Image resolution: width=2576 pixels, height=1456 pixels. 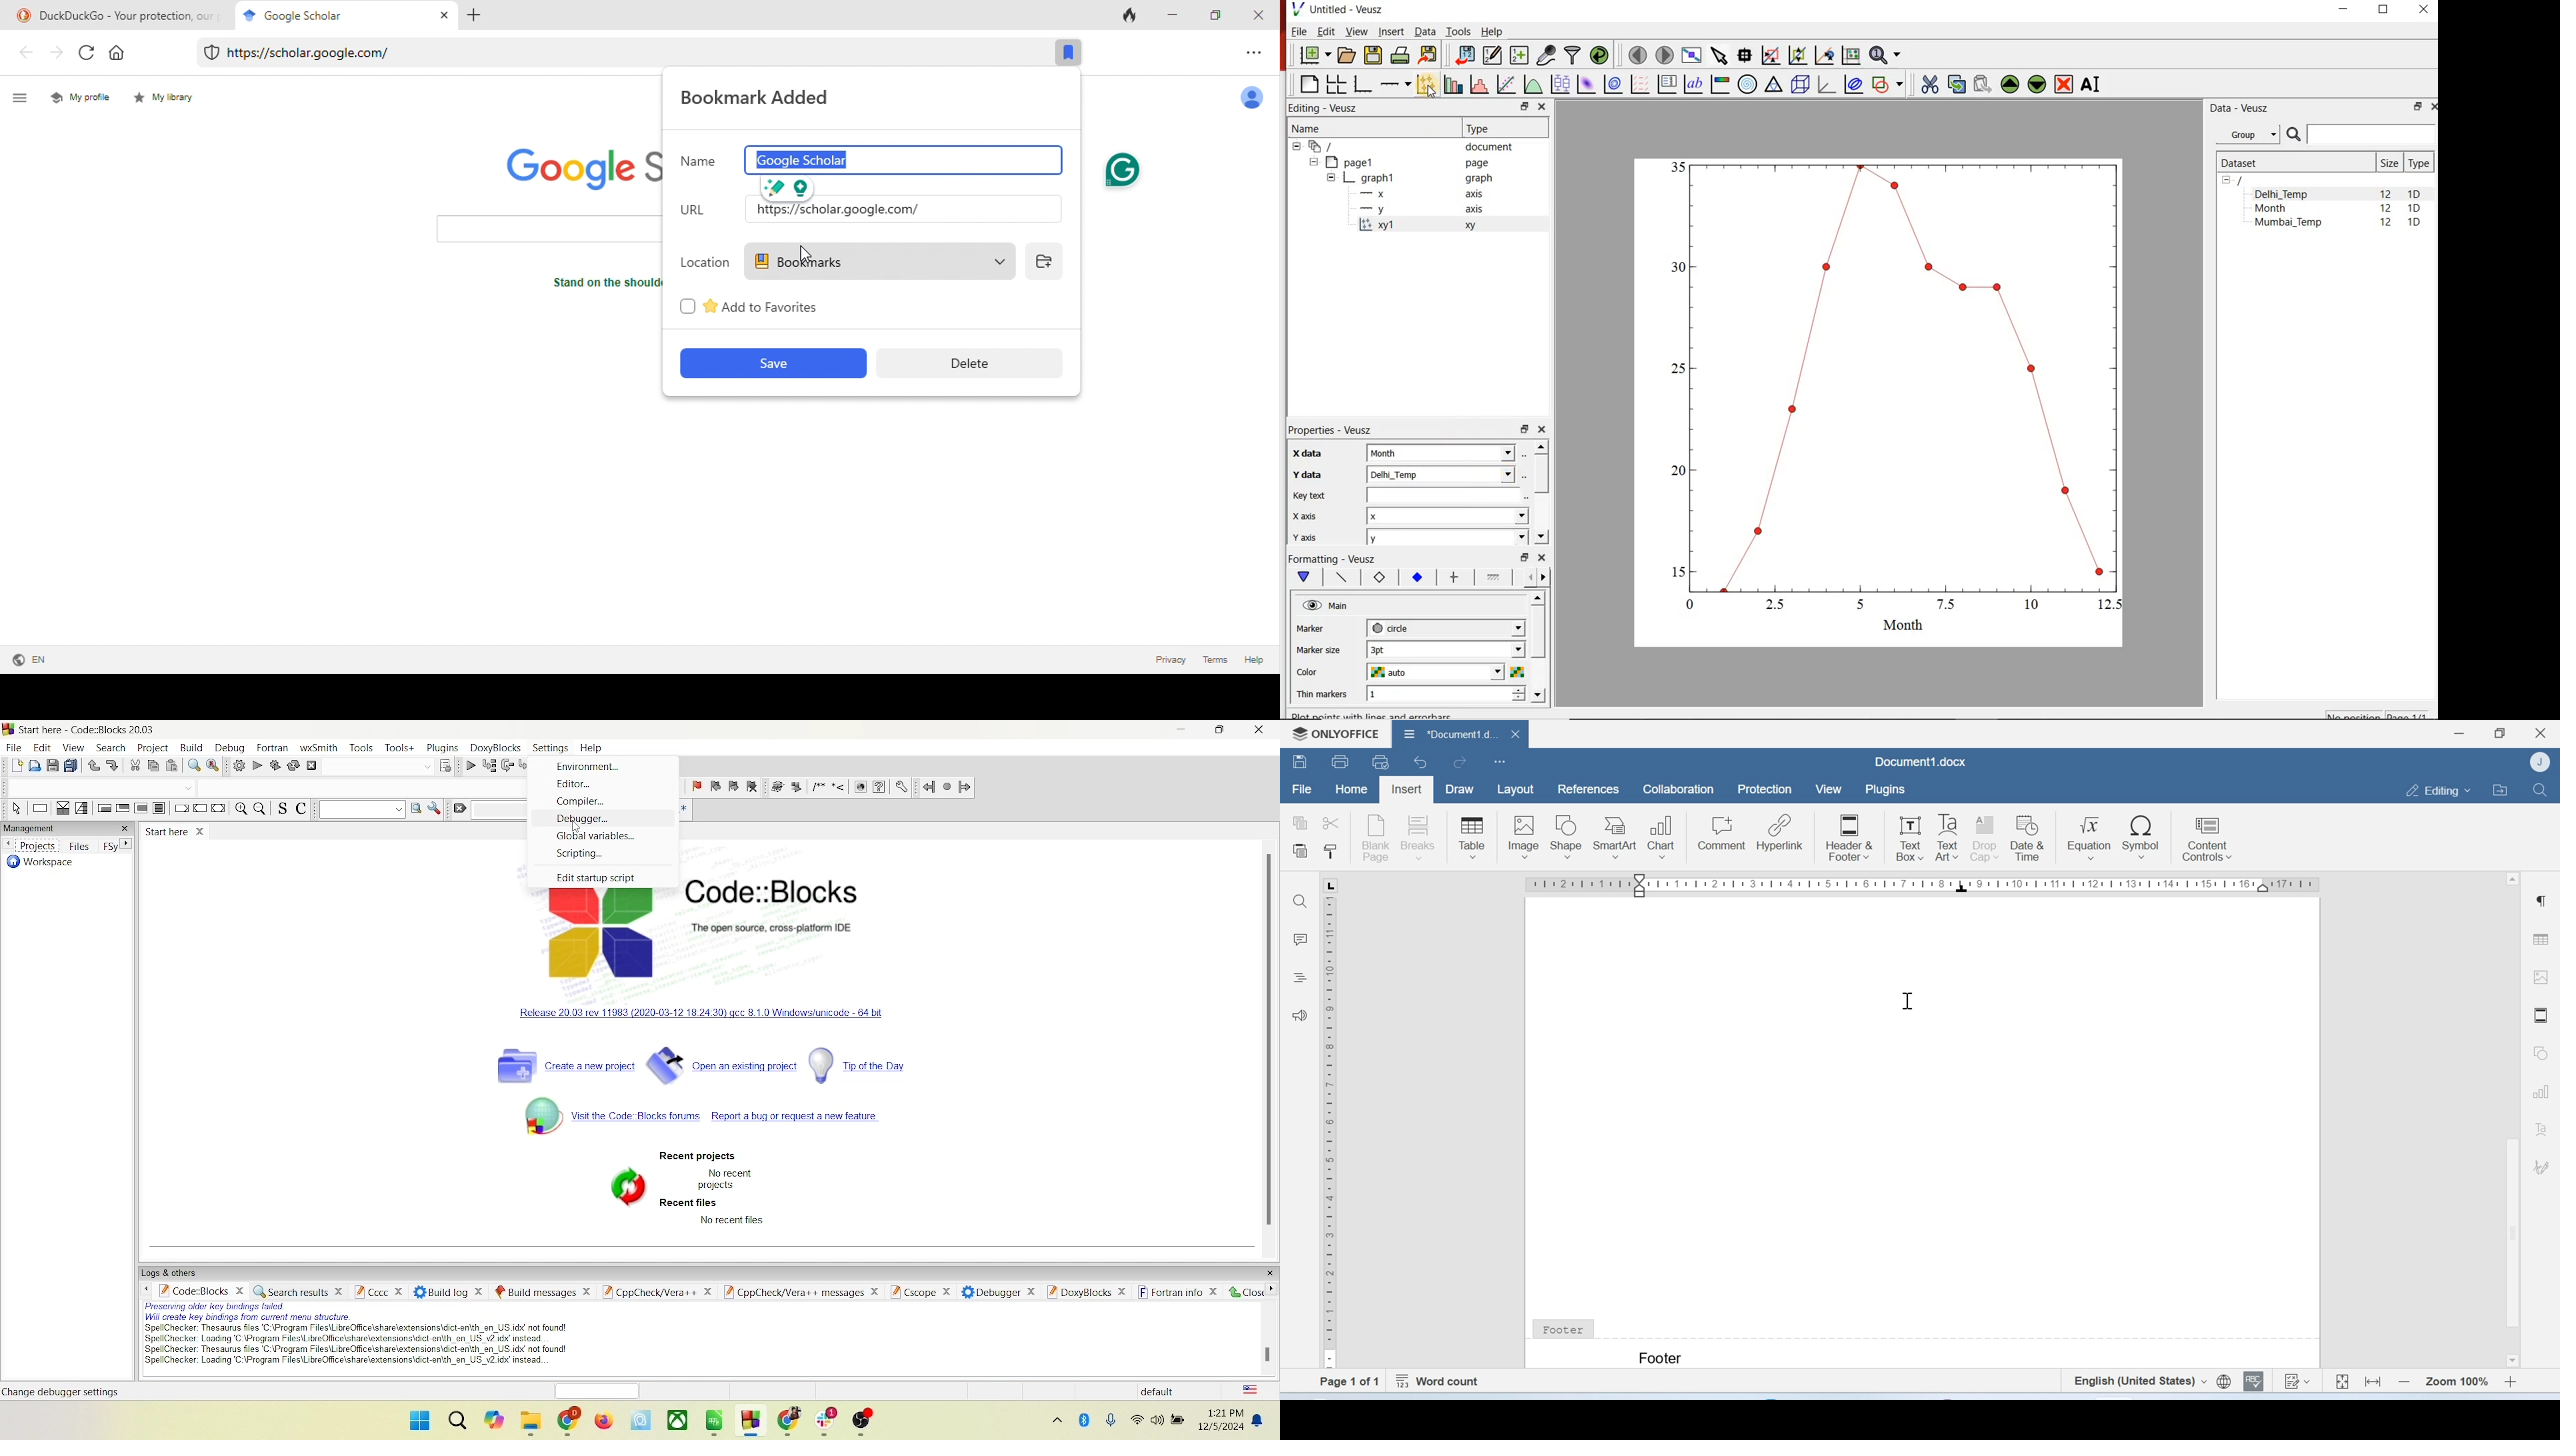 What do you see at coordinates (1441, 1379) in the screenshot?
I see `Word count` at bounding box center [1441, 1379].